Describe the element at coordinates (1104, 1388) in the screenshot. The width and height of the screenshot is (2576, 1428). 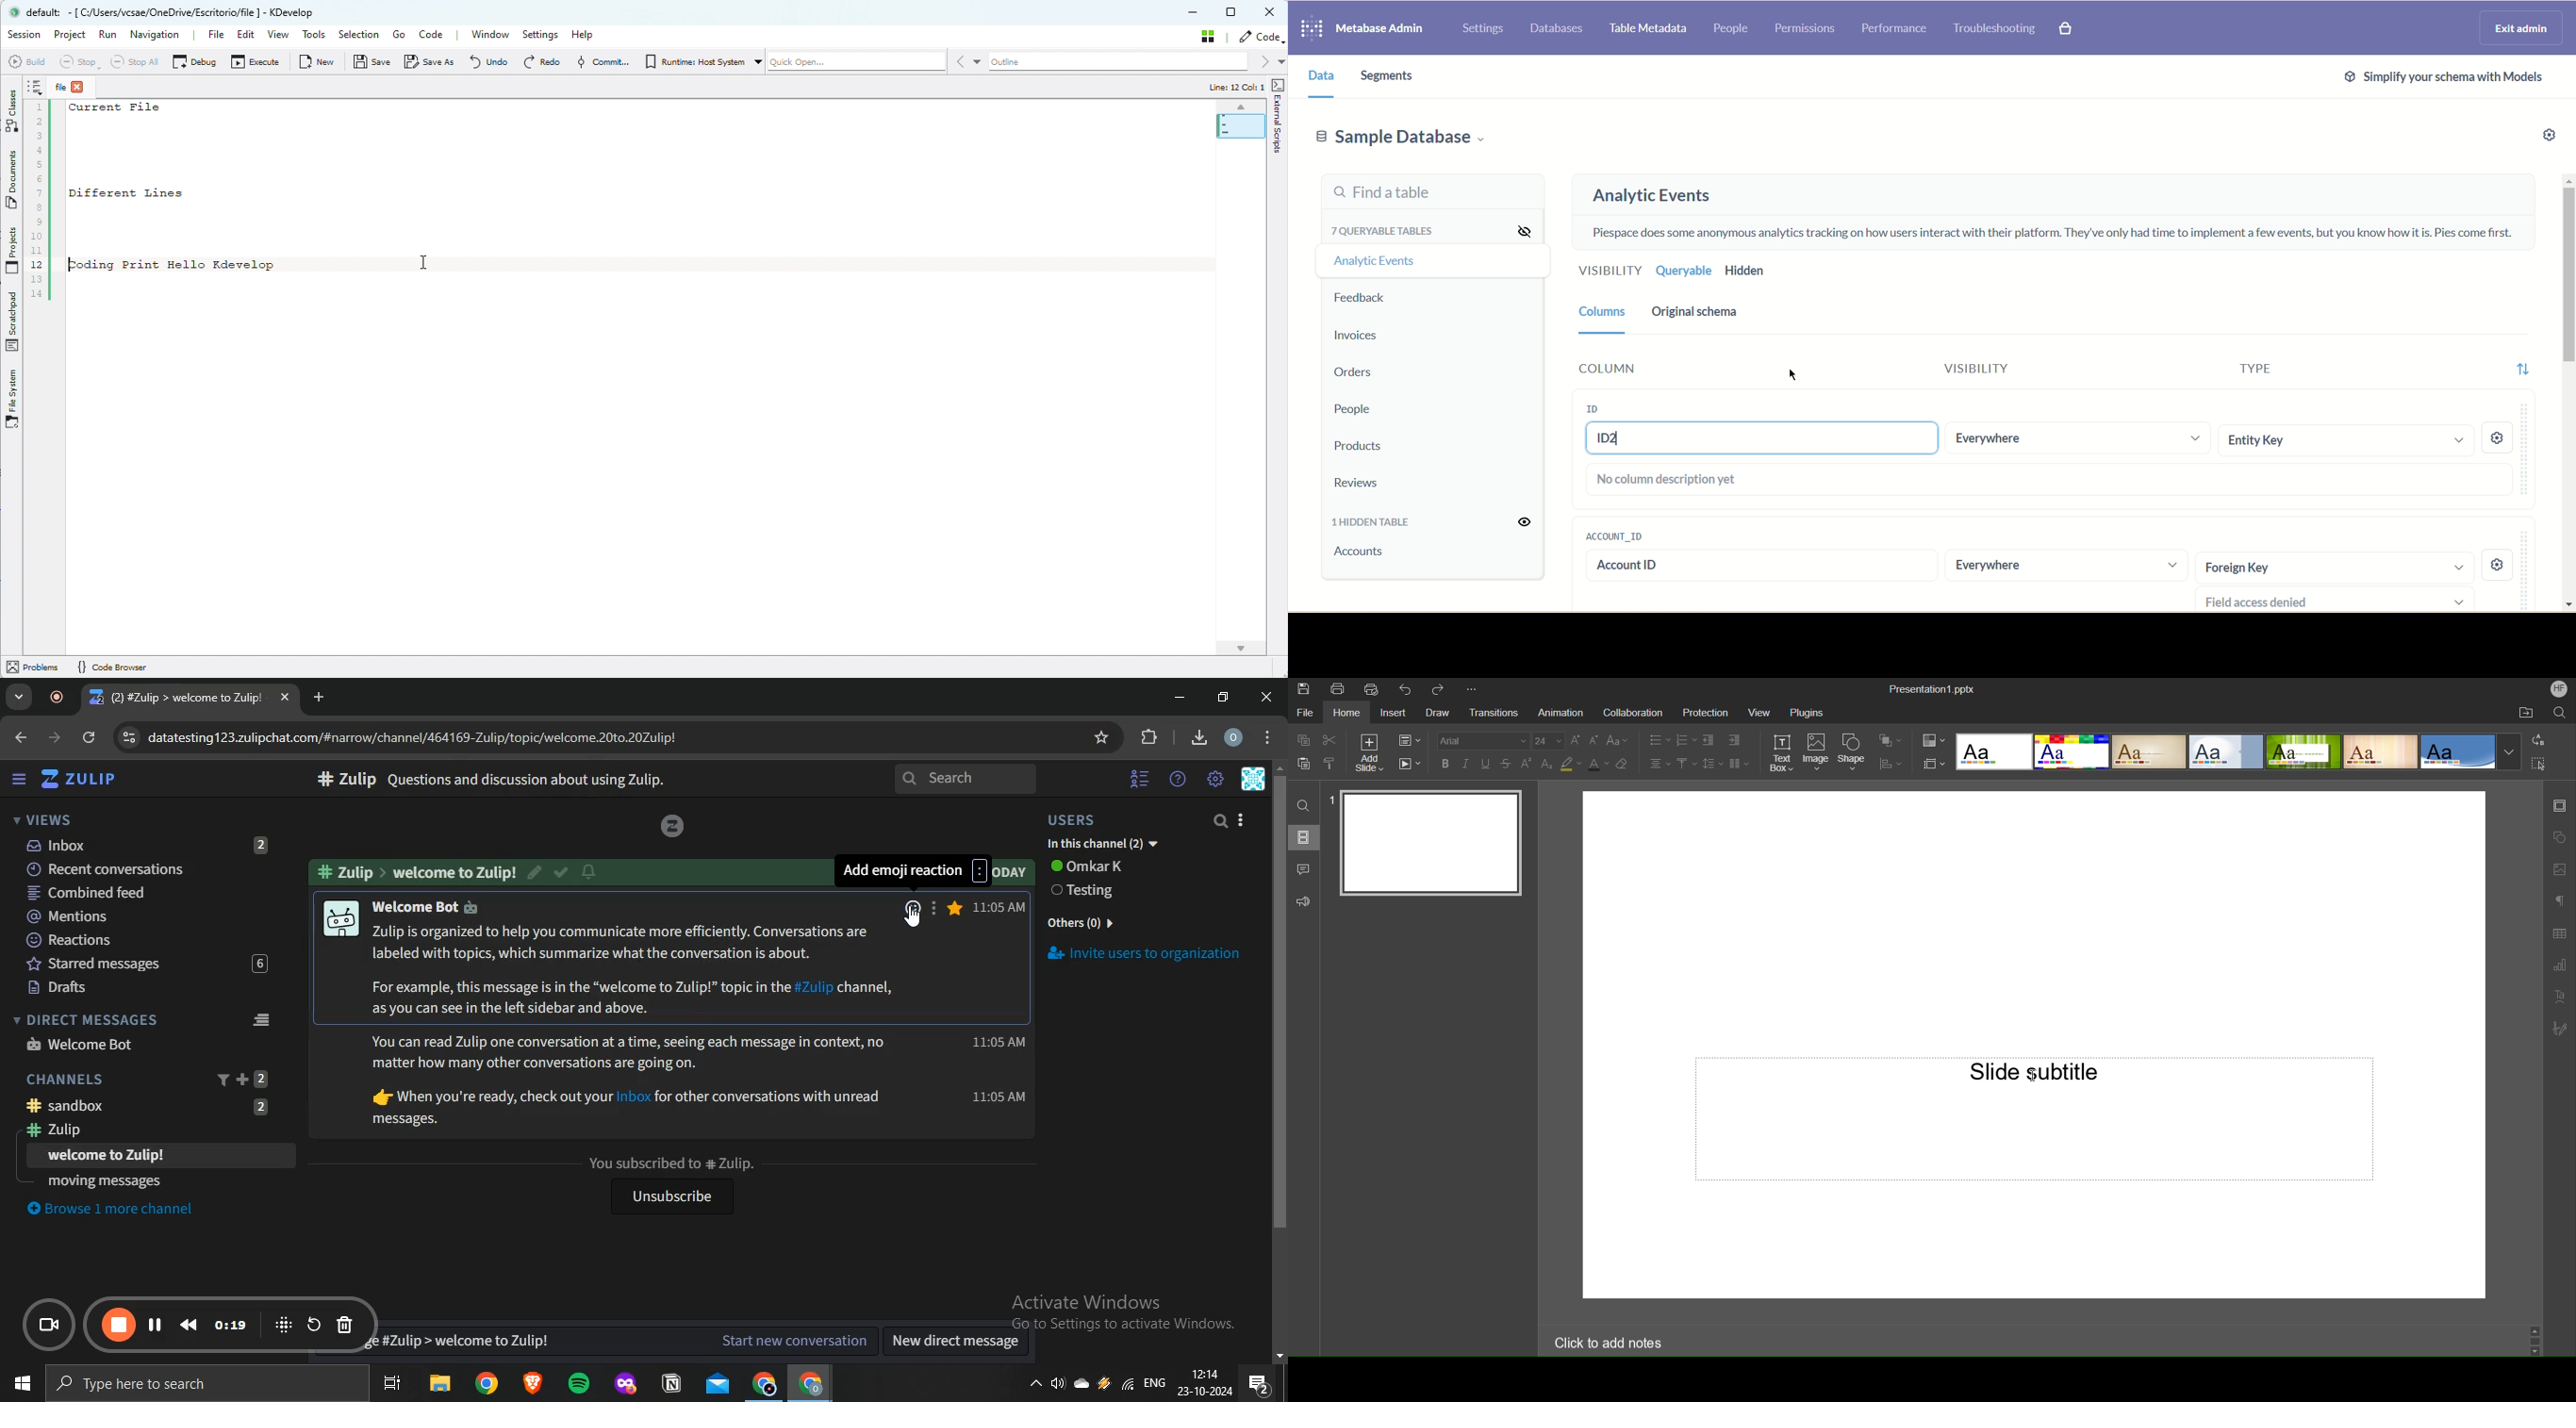
I see `winamp agent` at that location.